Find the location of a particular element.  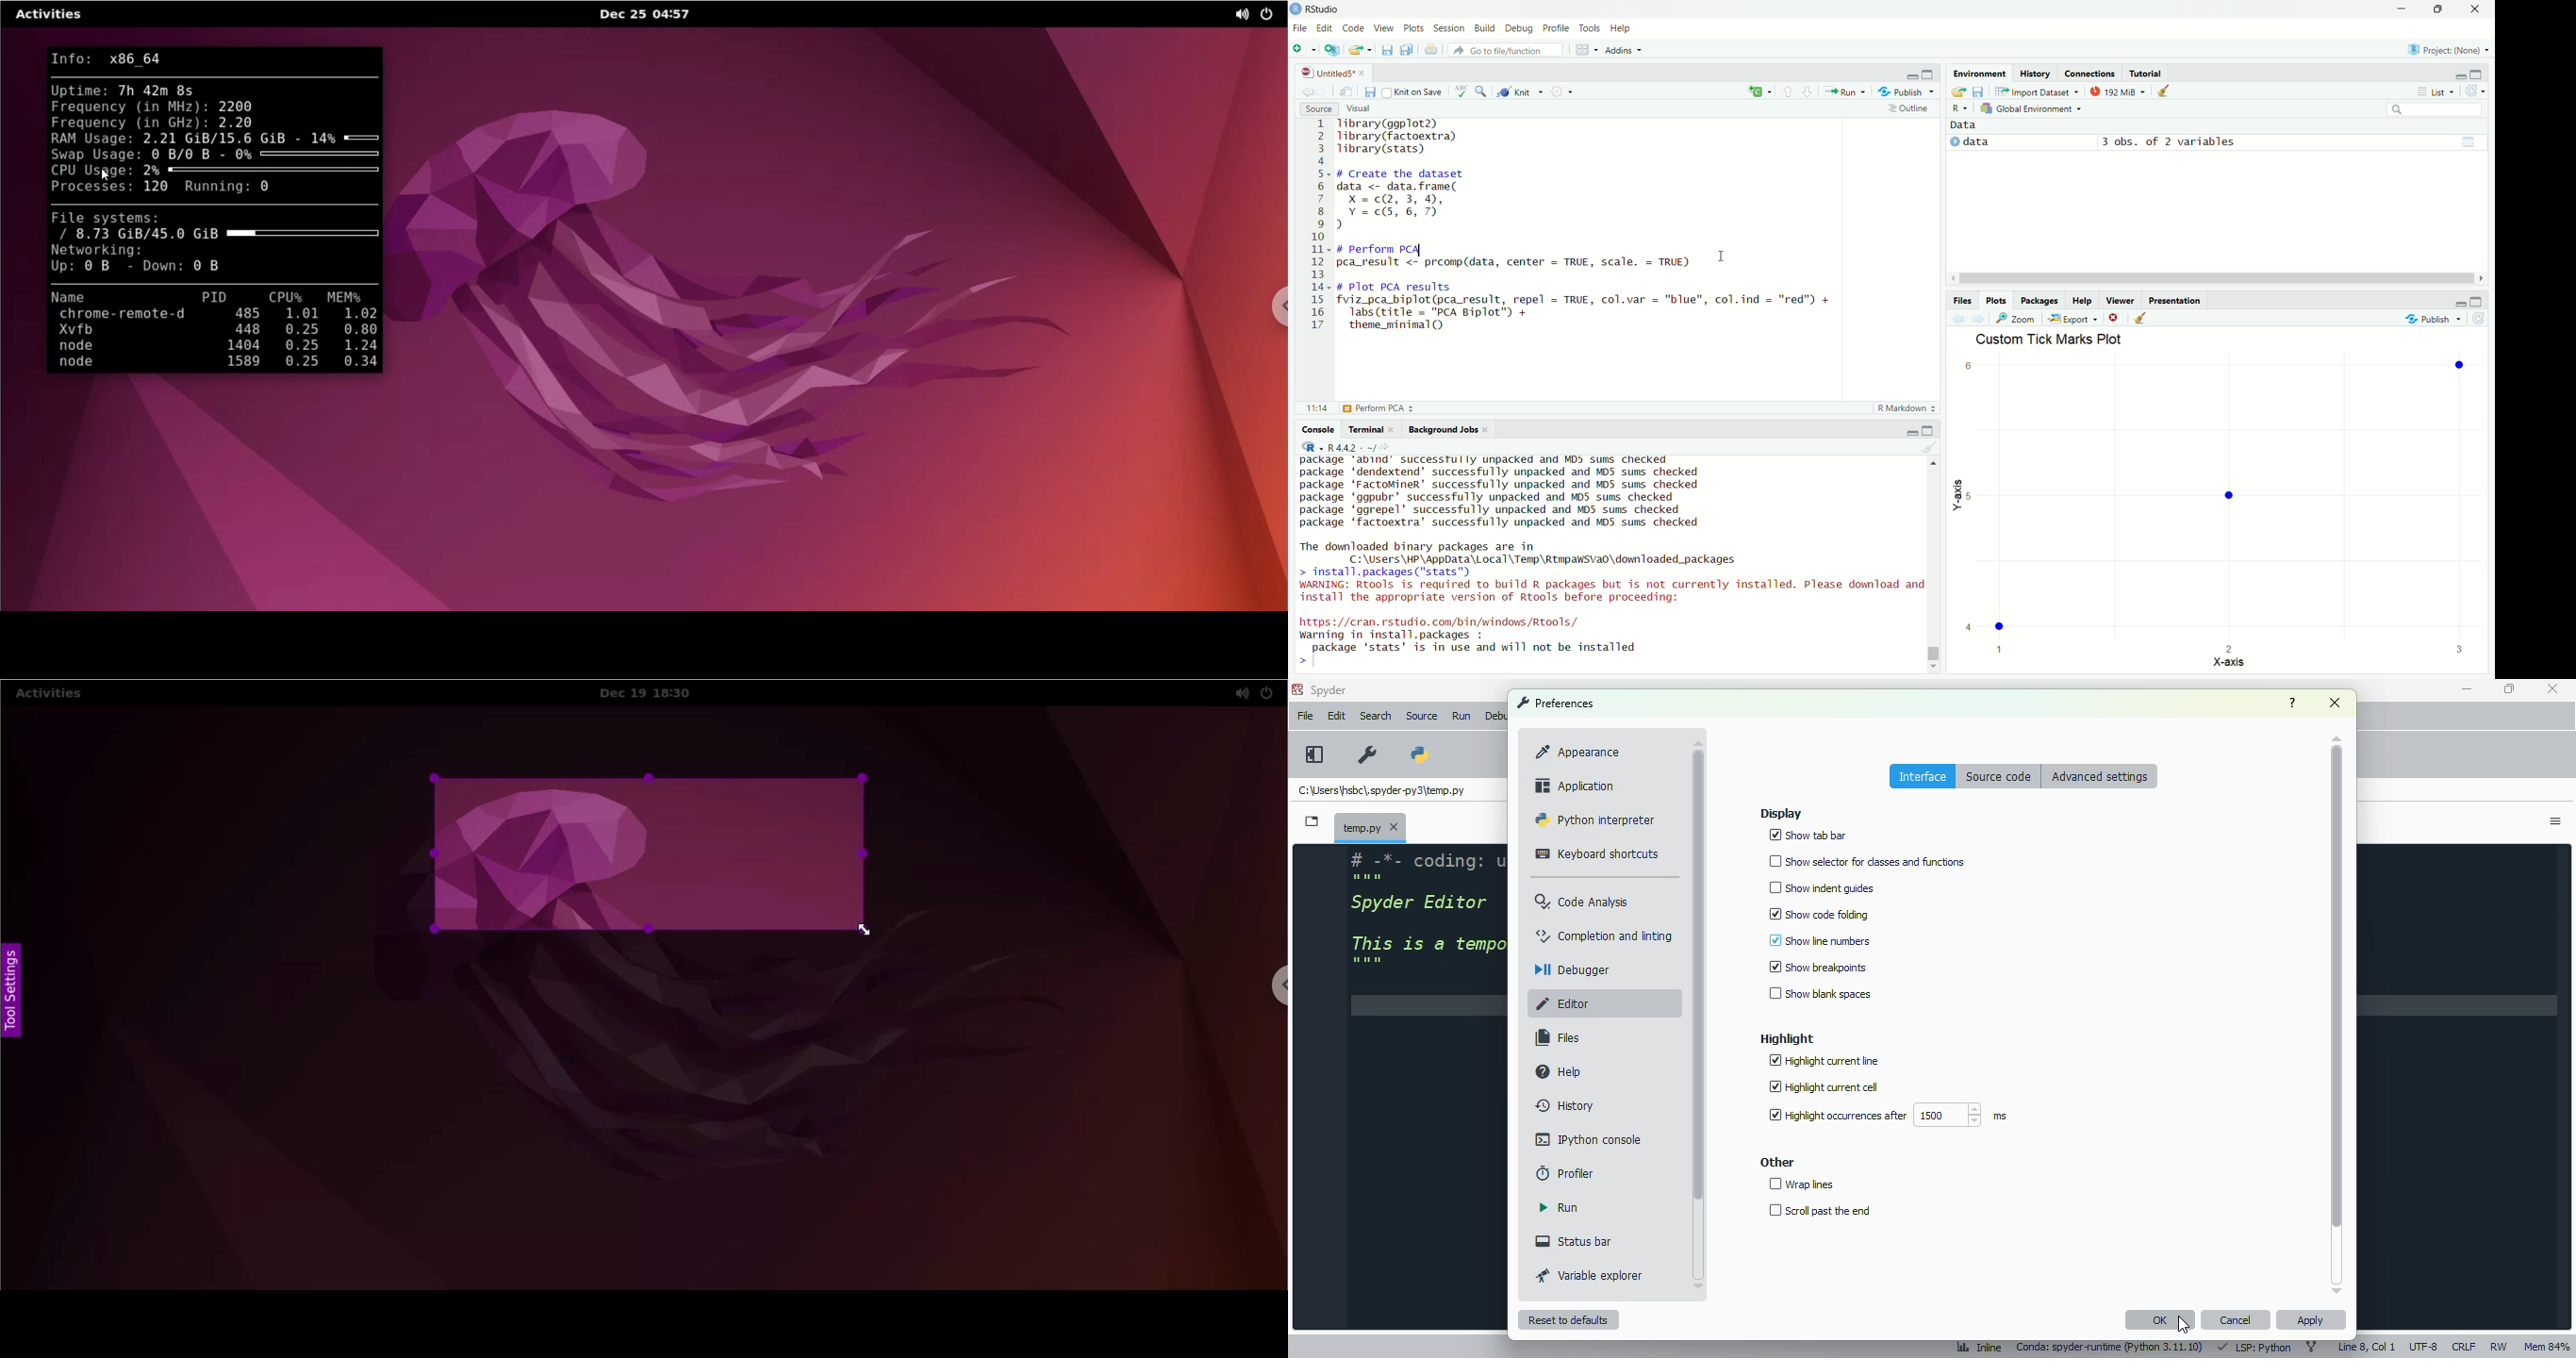

highlights is located at coordinates (1787, 1039).